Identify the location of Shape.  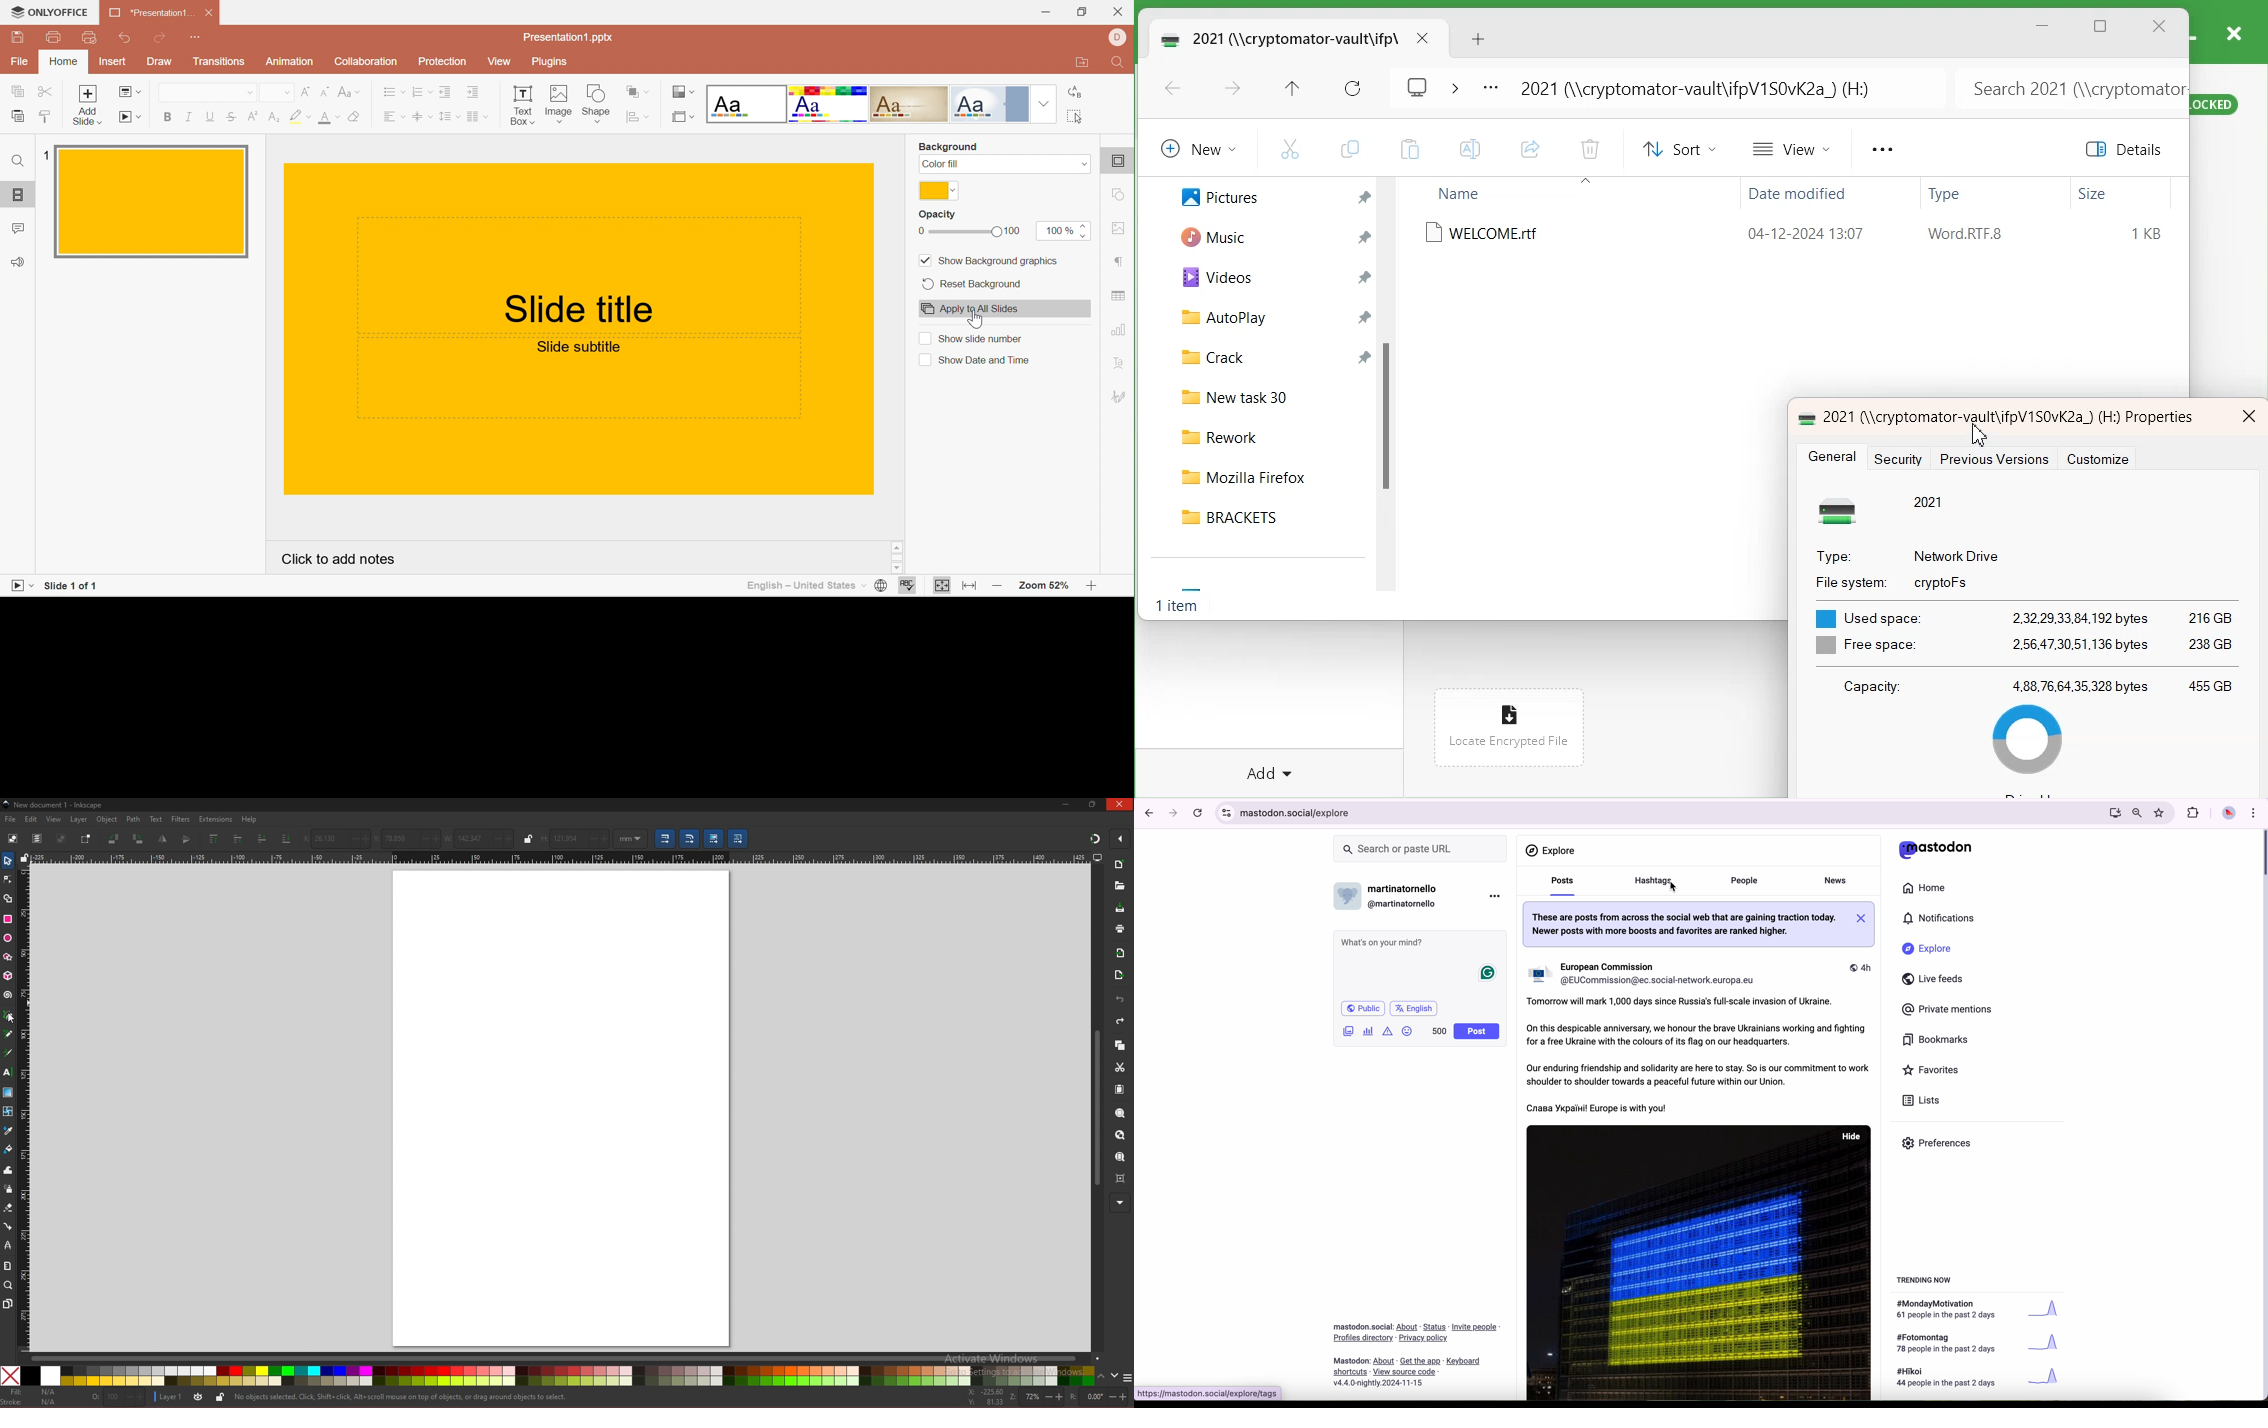
(597, 102).